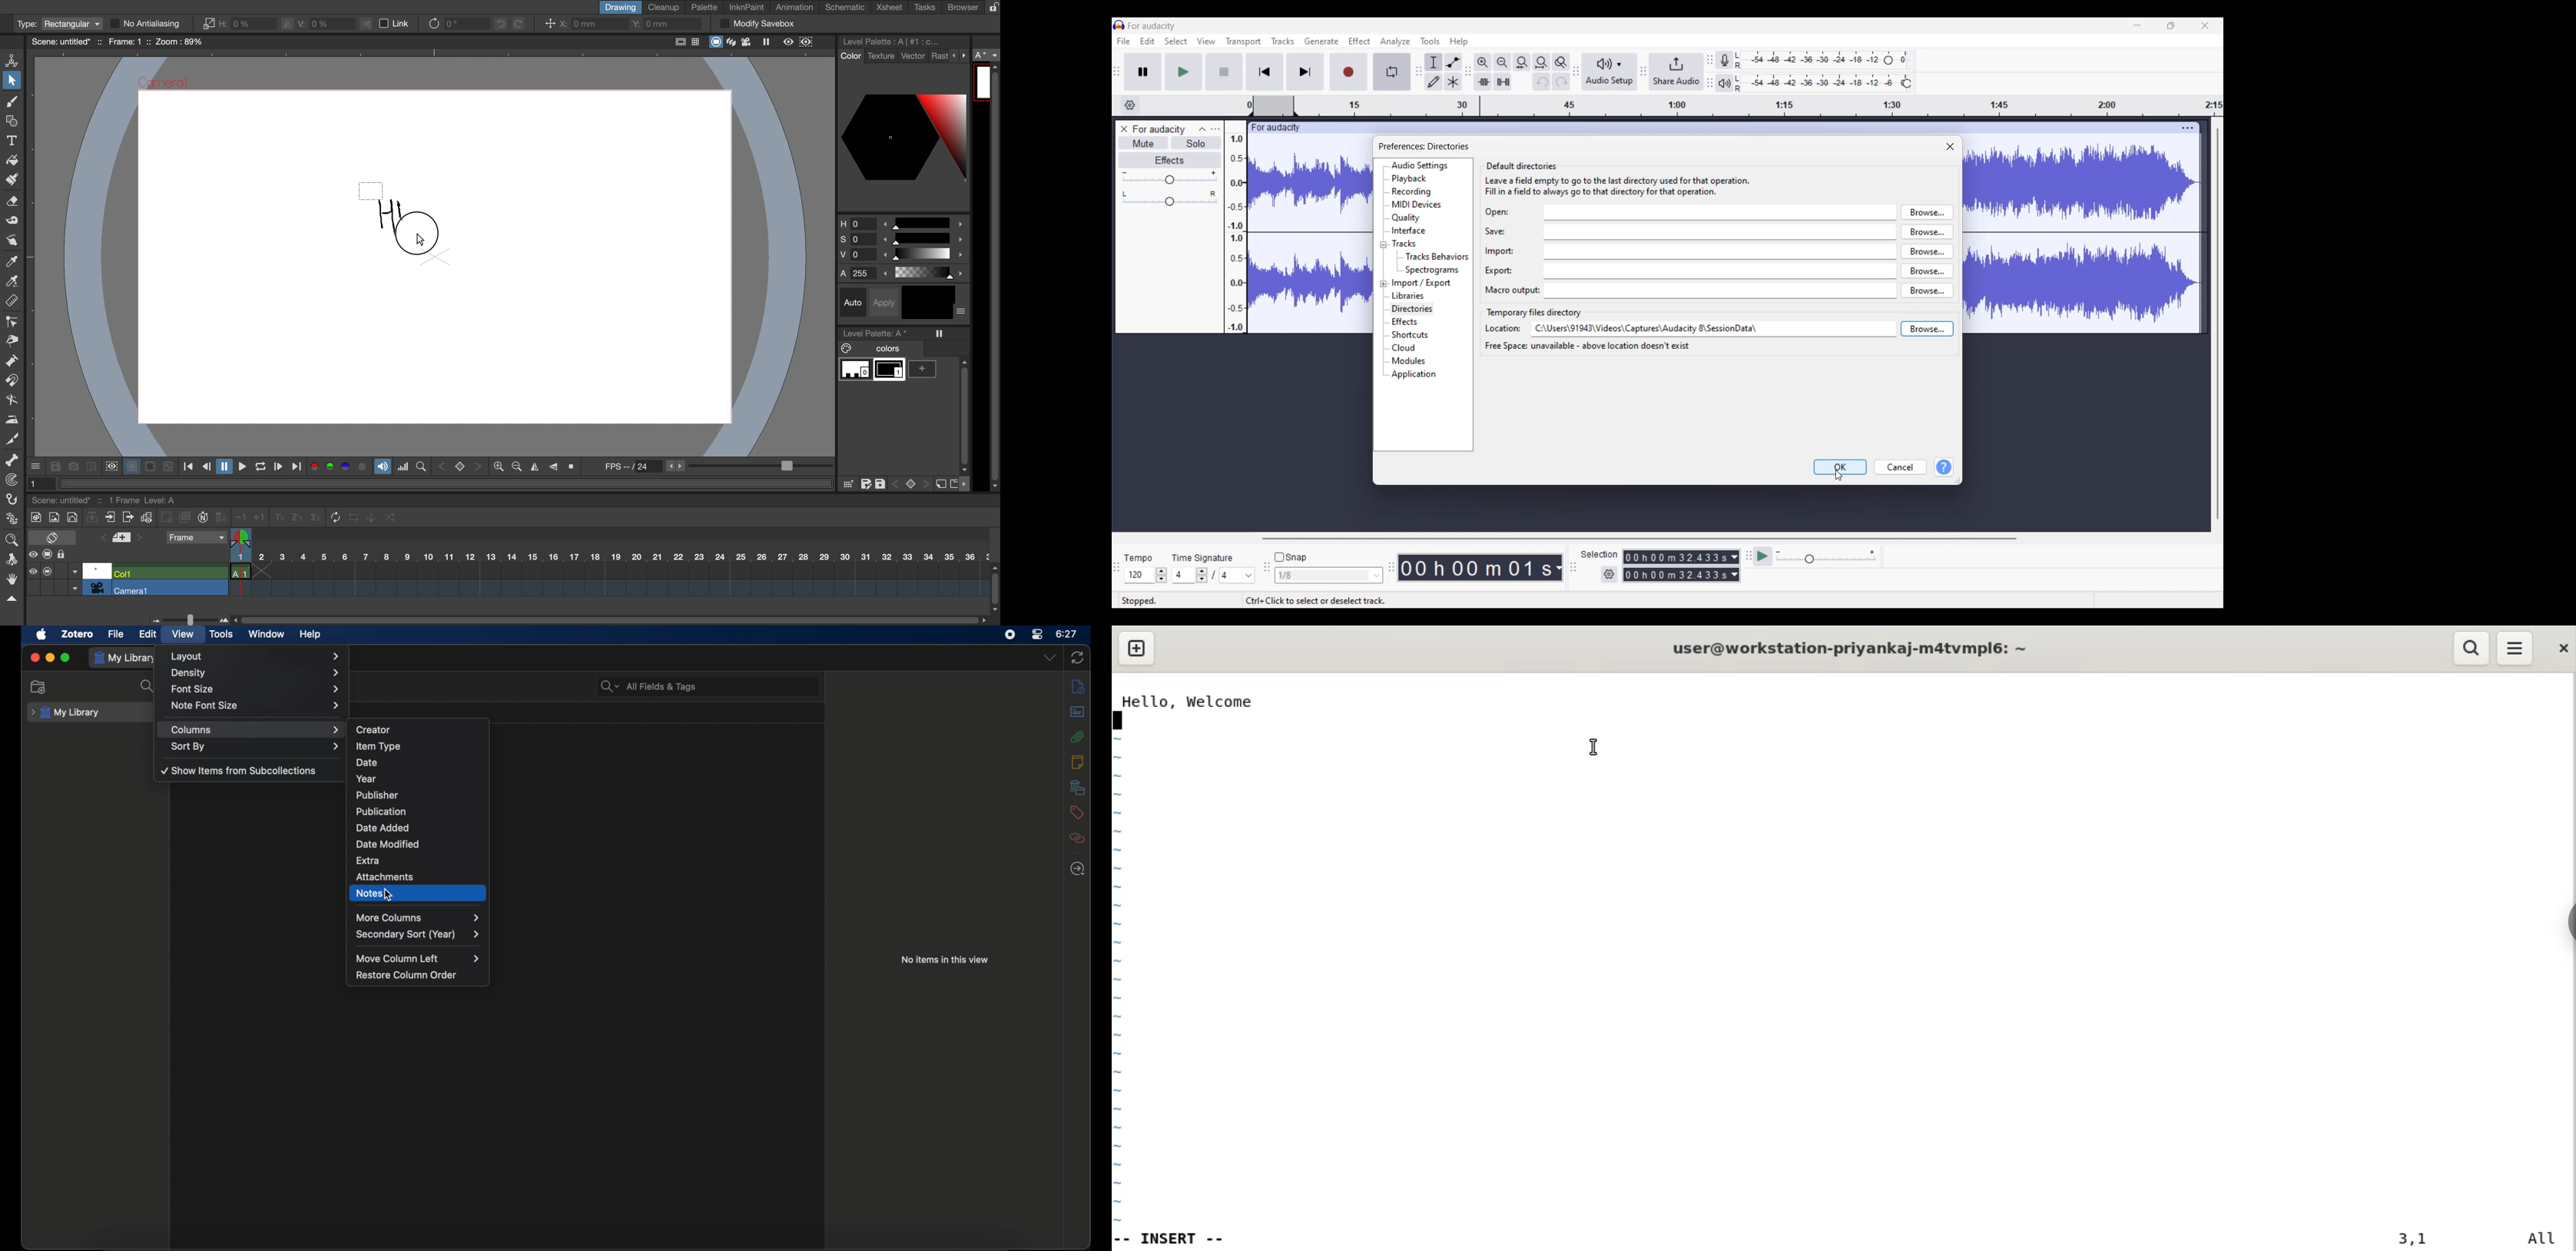 The height and width of the screenshot is (1260, 2576). Describe the element at coordinates (388, 844) in the screenshot. I see `date modified` at that location.